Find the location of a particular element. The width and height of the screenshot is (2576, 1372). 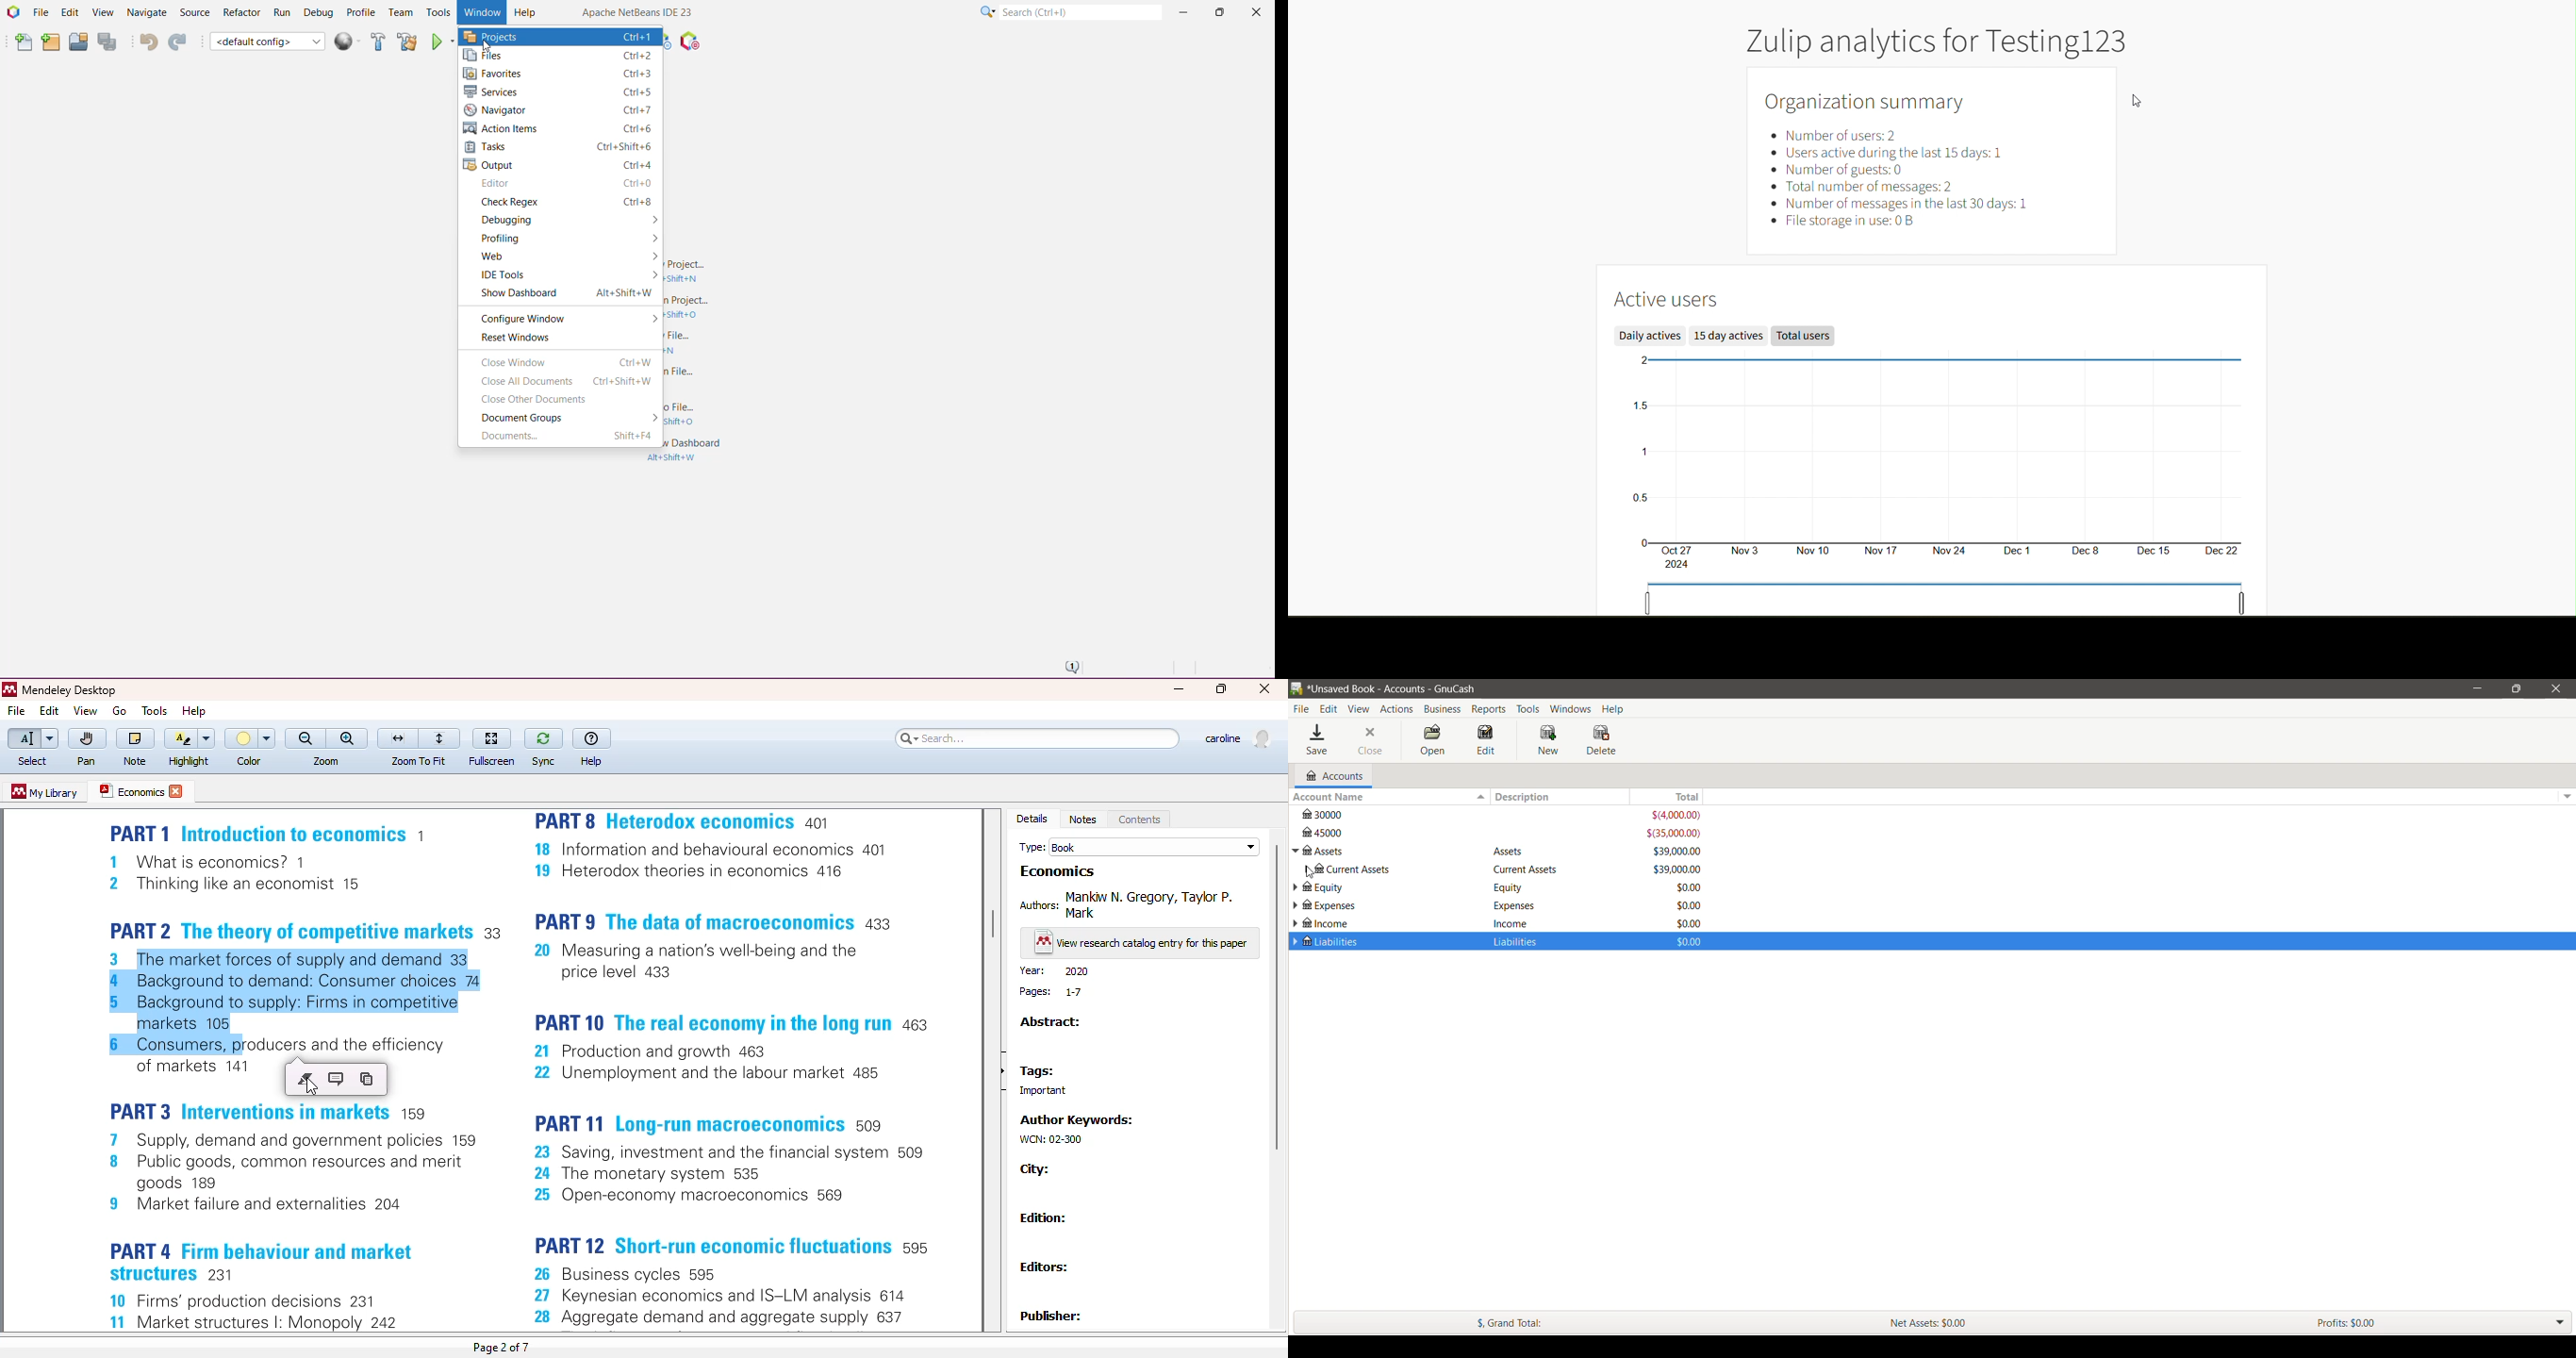

$0.00 is located at coordinates (1687, 887).